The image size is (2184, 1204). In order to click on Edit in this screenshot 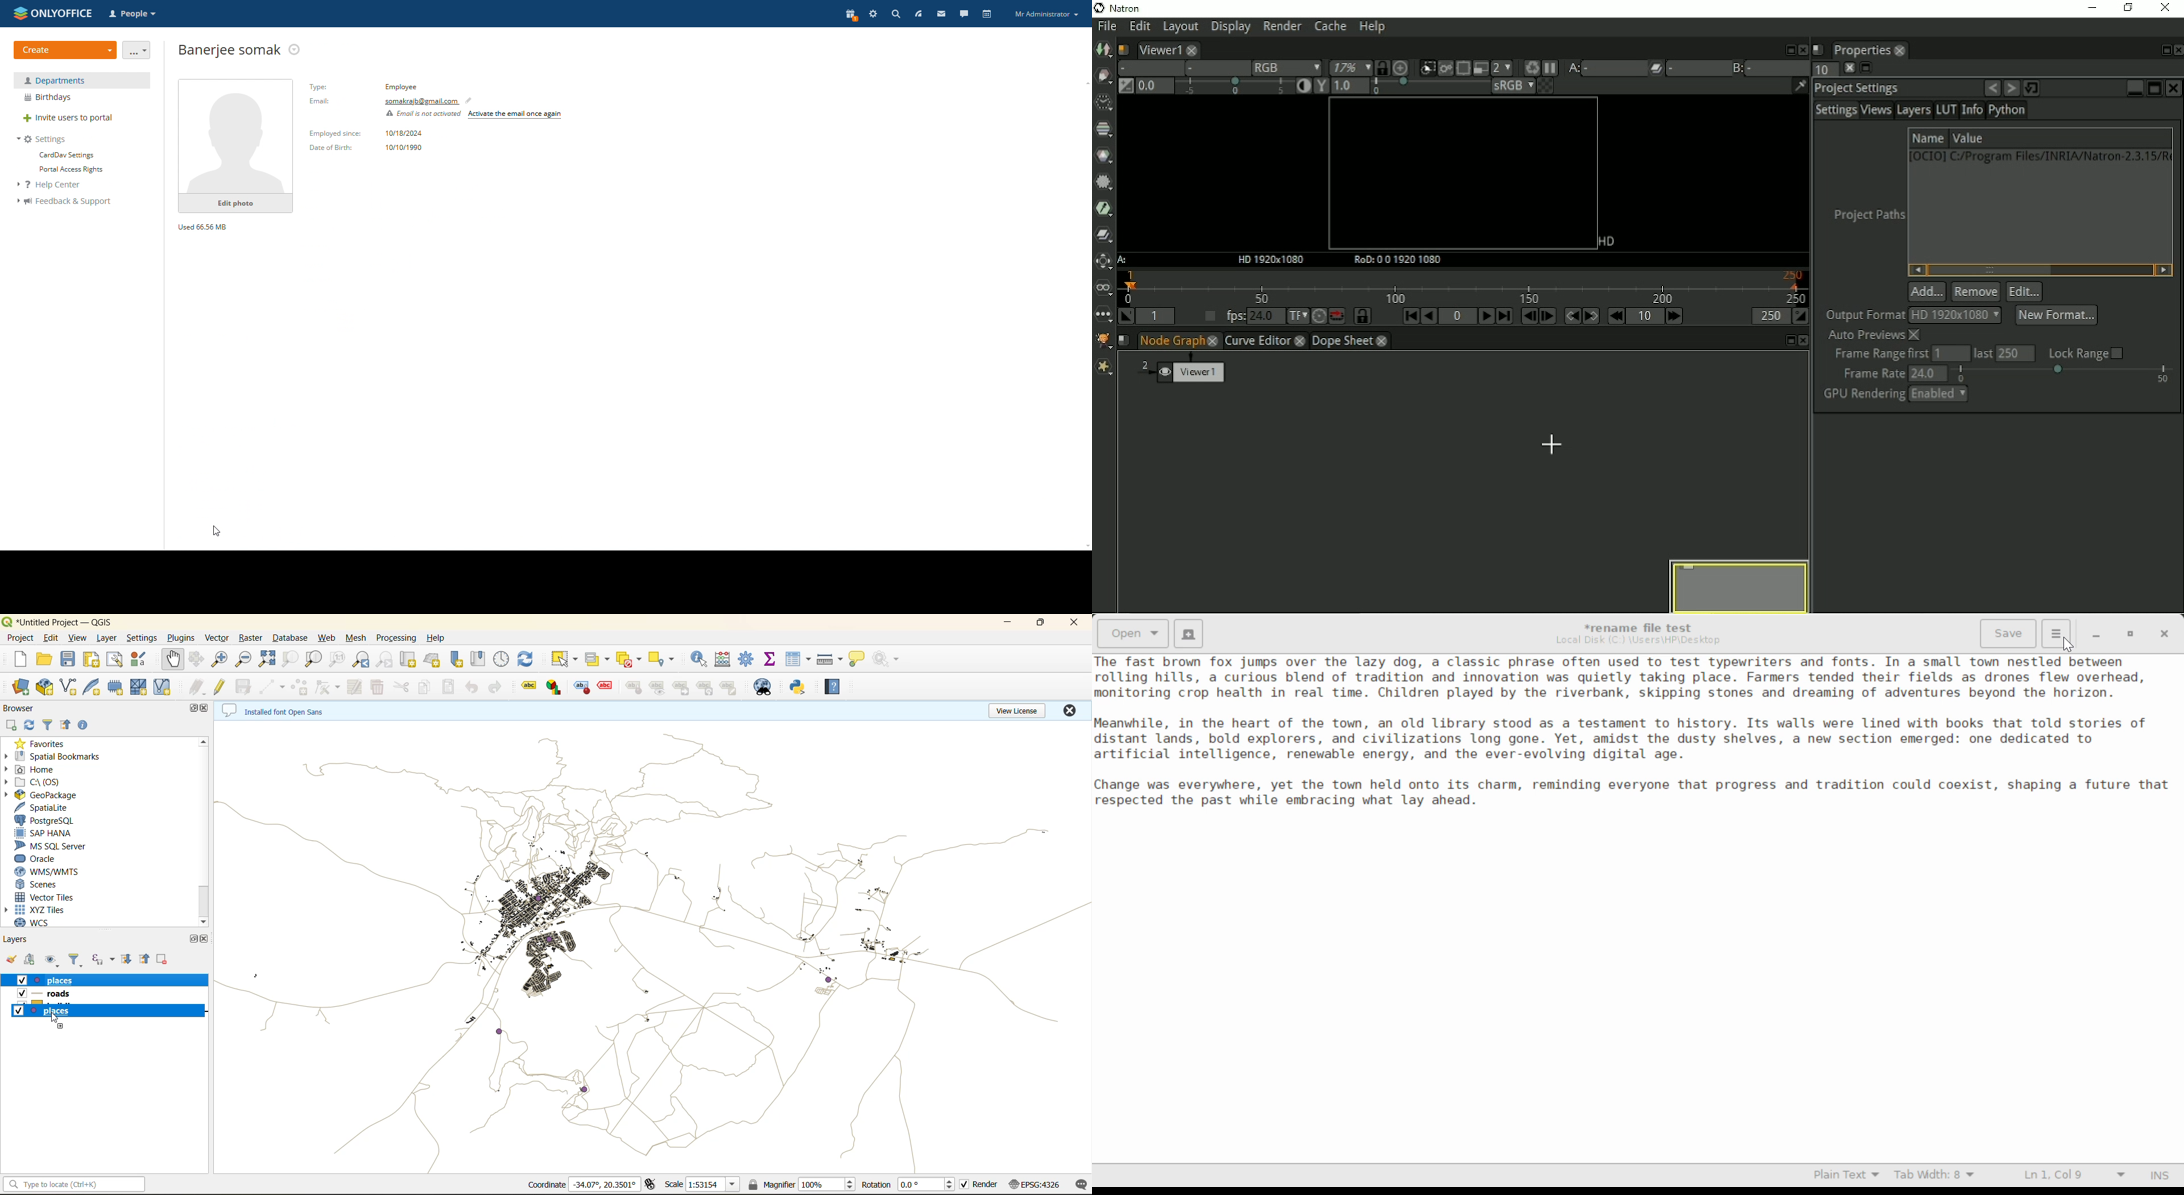, I will do `click(2025, 292)`.